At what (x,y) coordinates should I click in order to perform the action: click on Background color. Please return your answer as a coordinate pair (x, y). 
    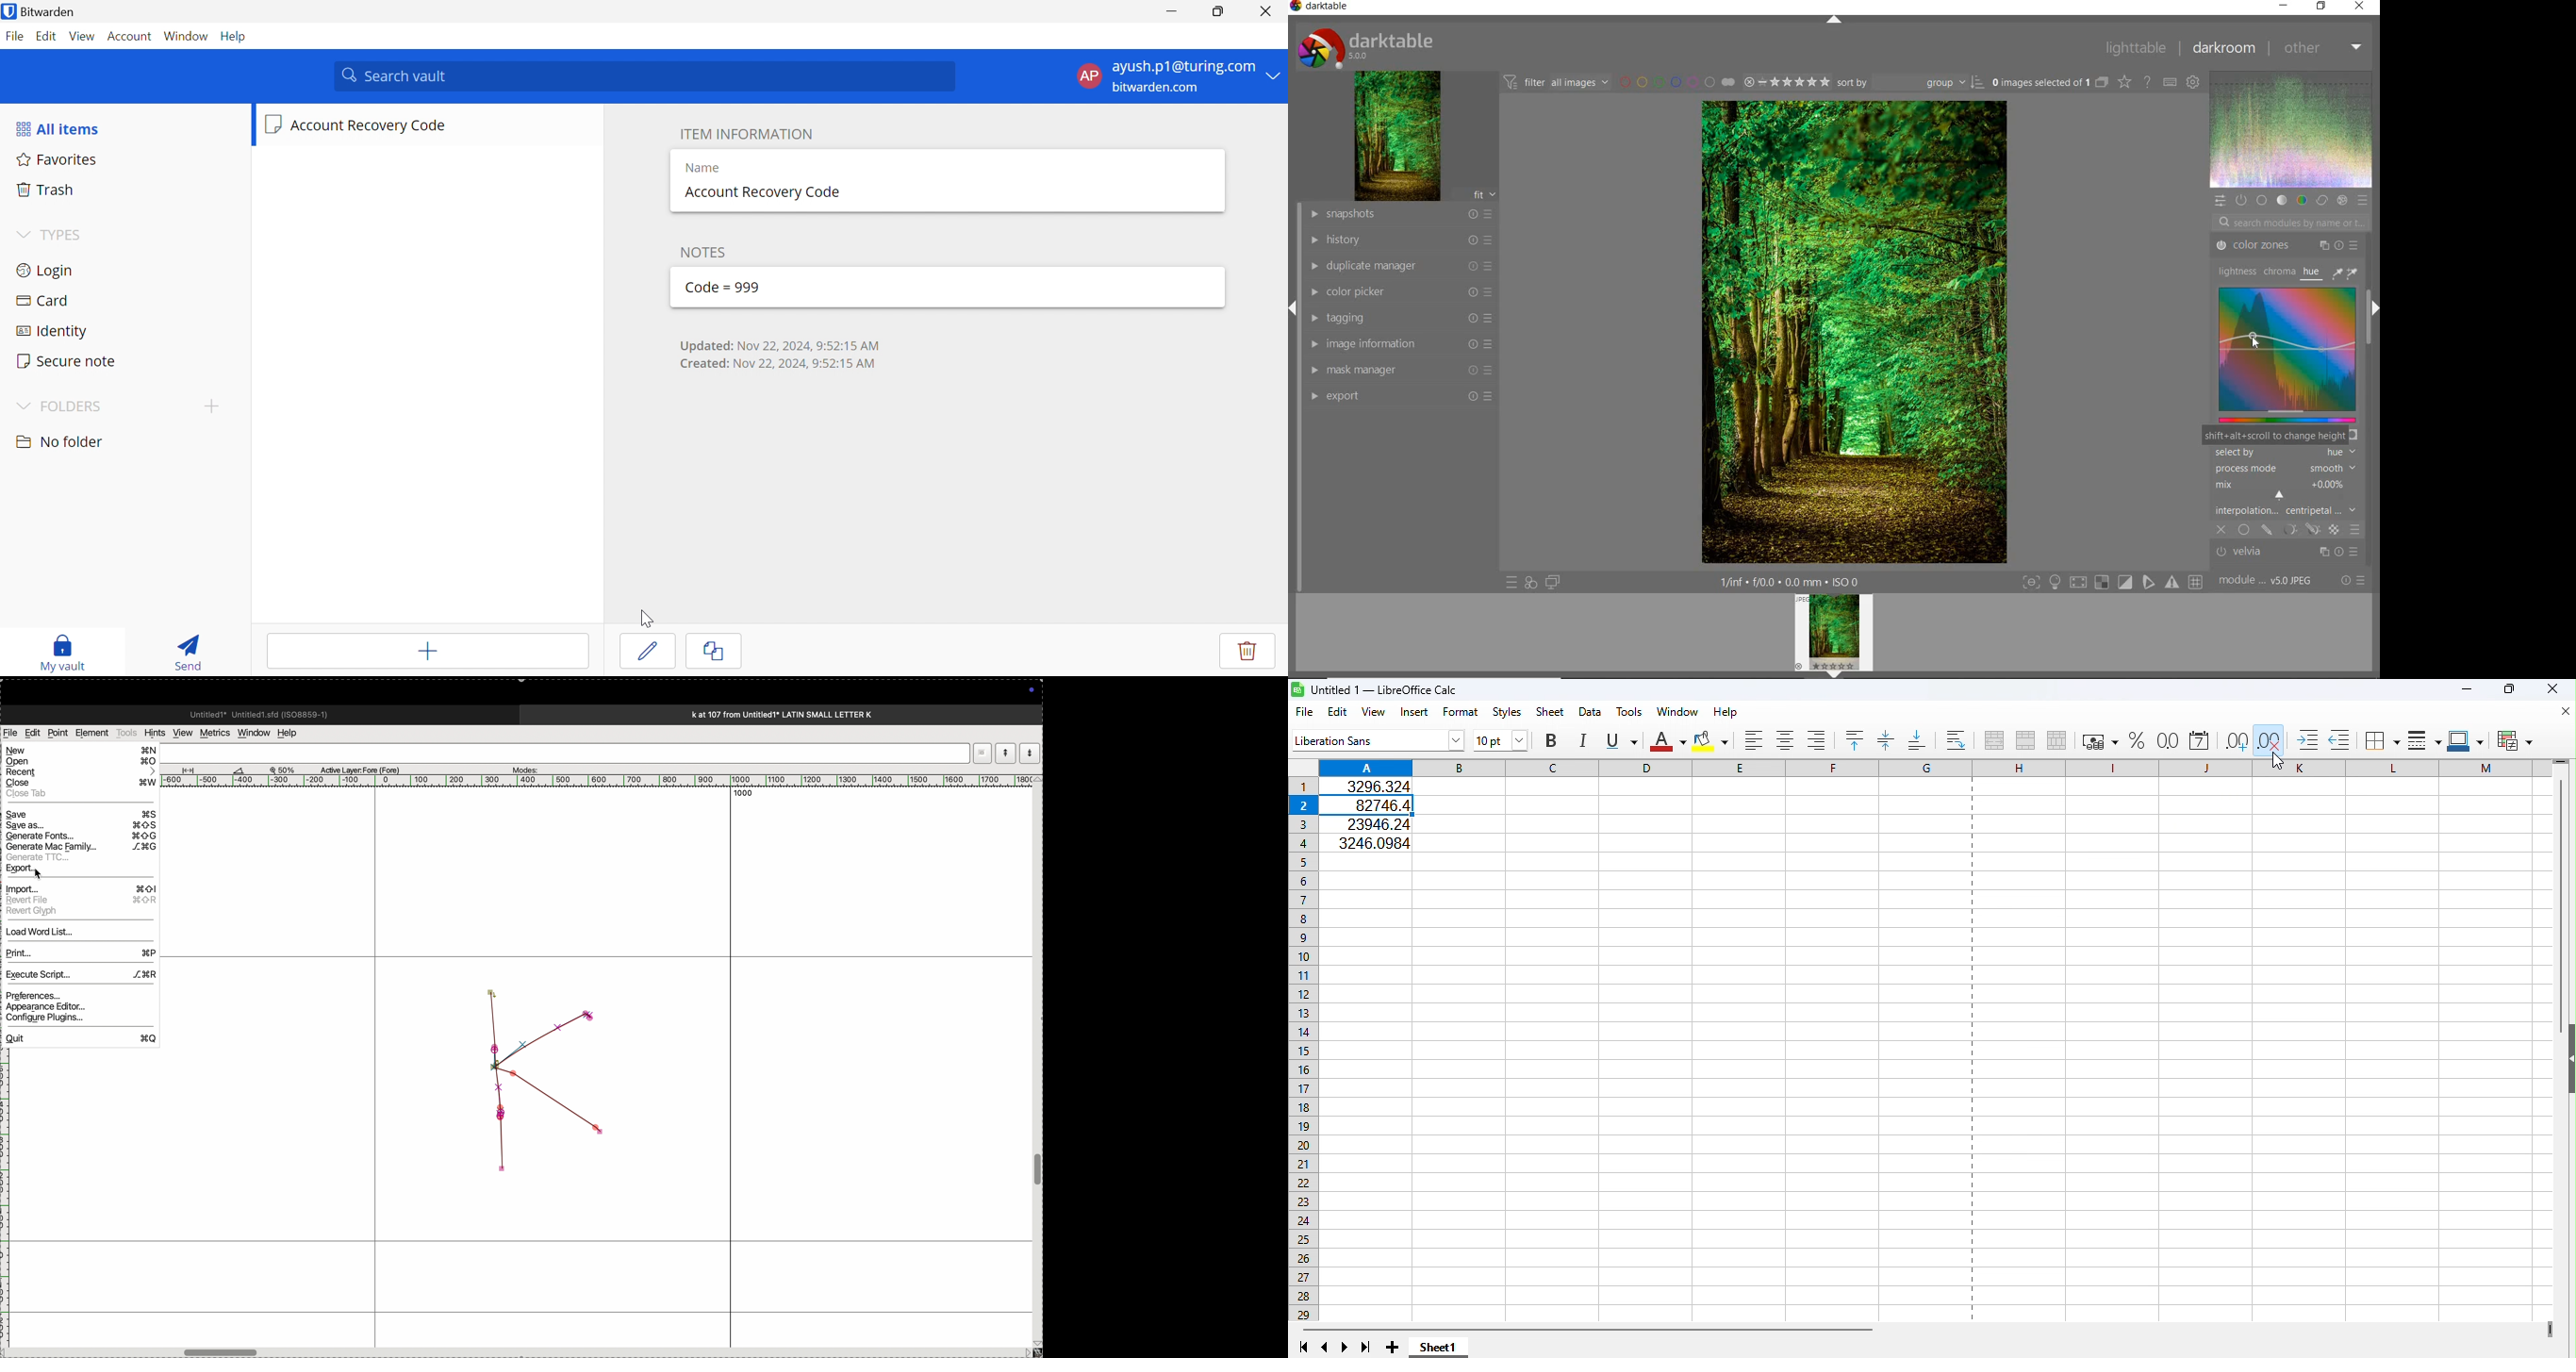
    Looking at the image, I should click on (1711, 741).